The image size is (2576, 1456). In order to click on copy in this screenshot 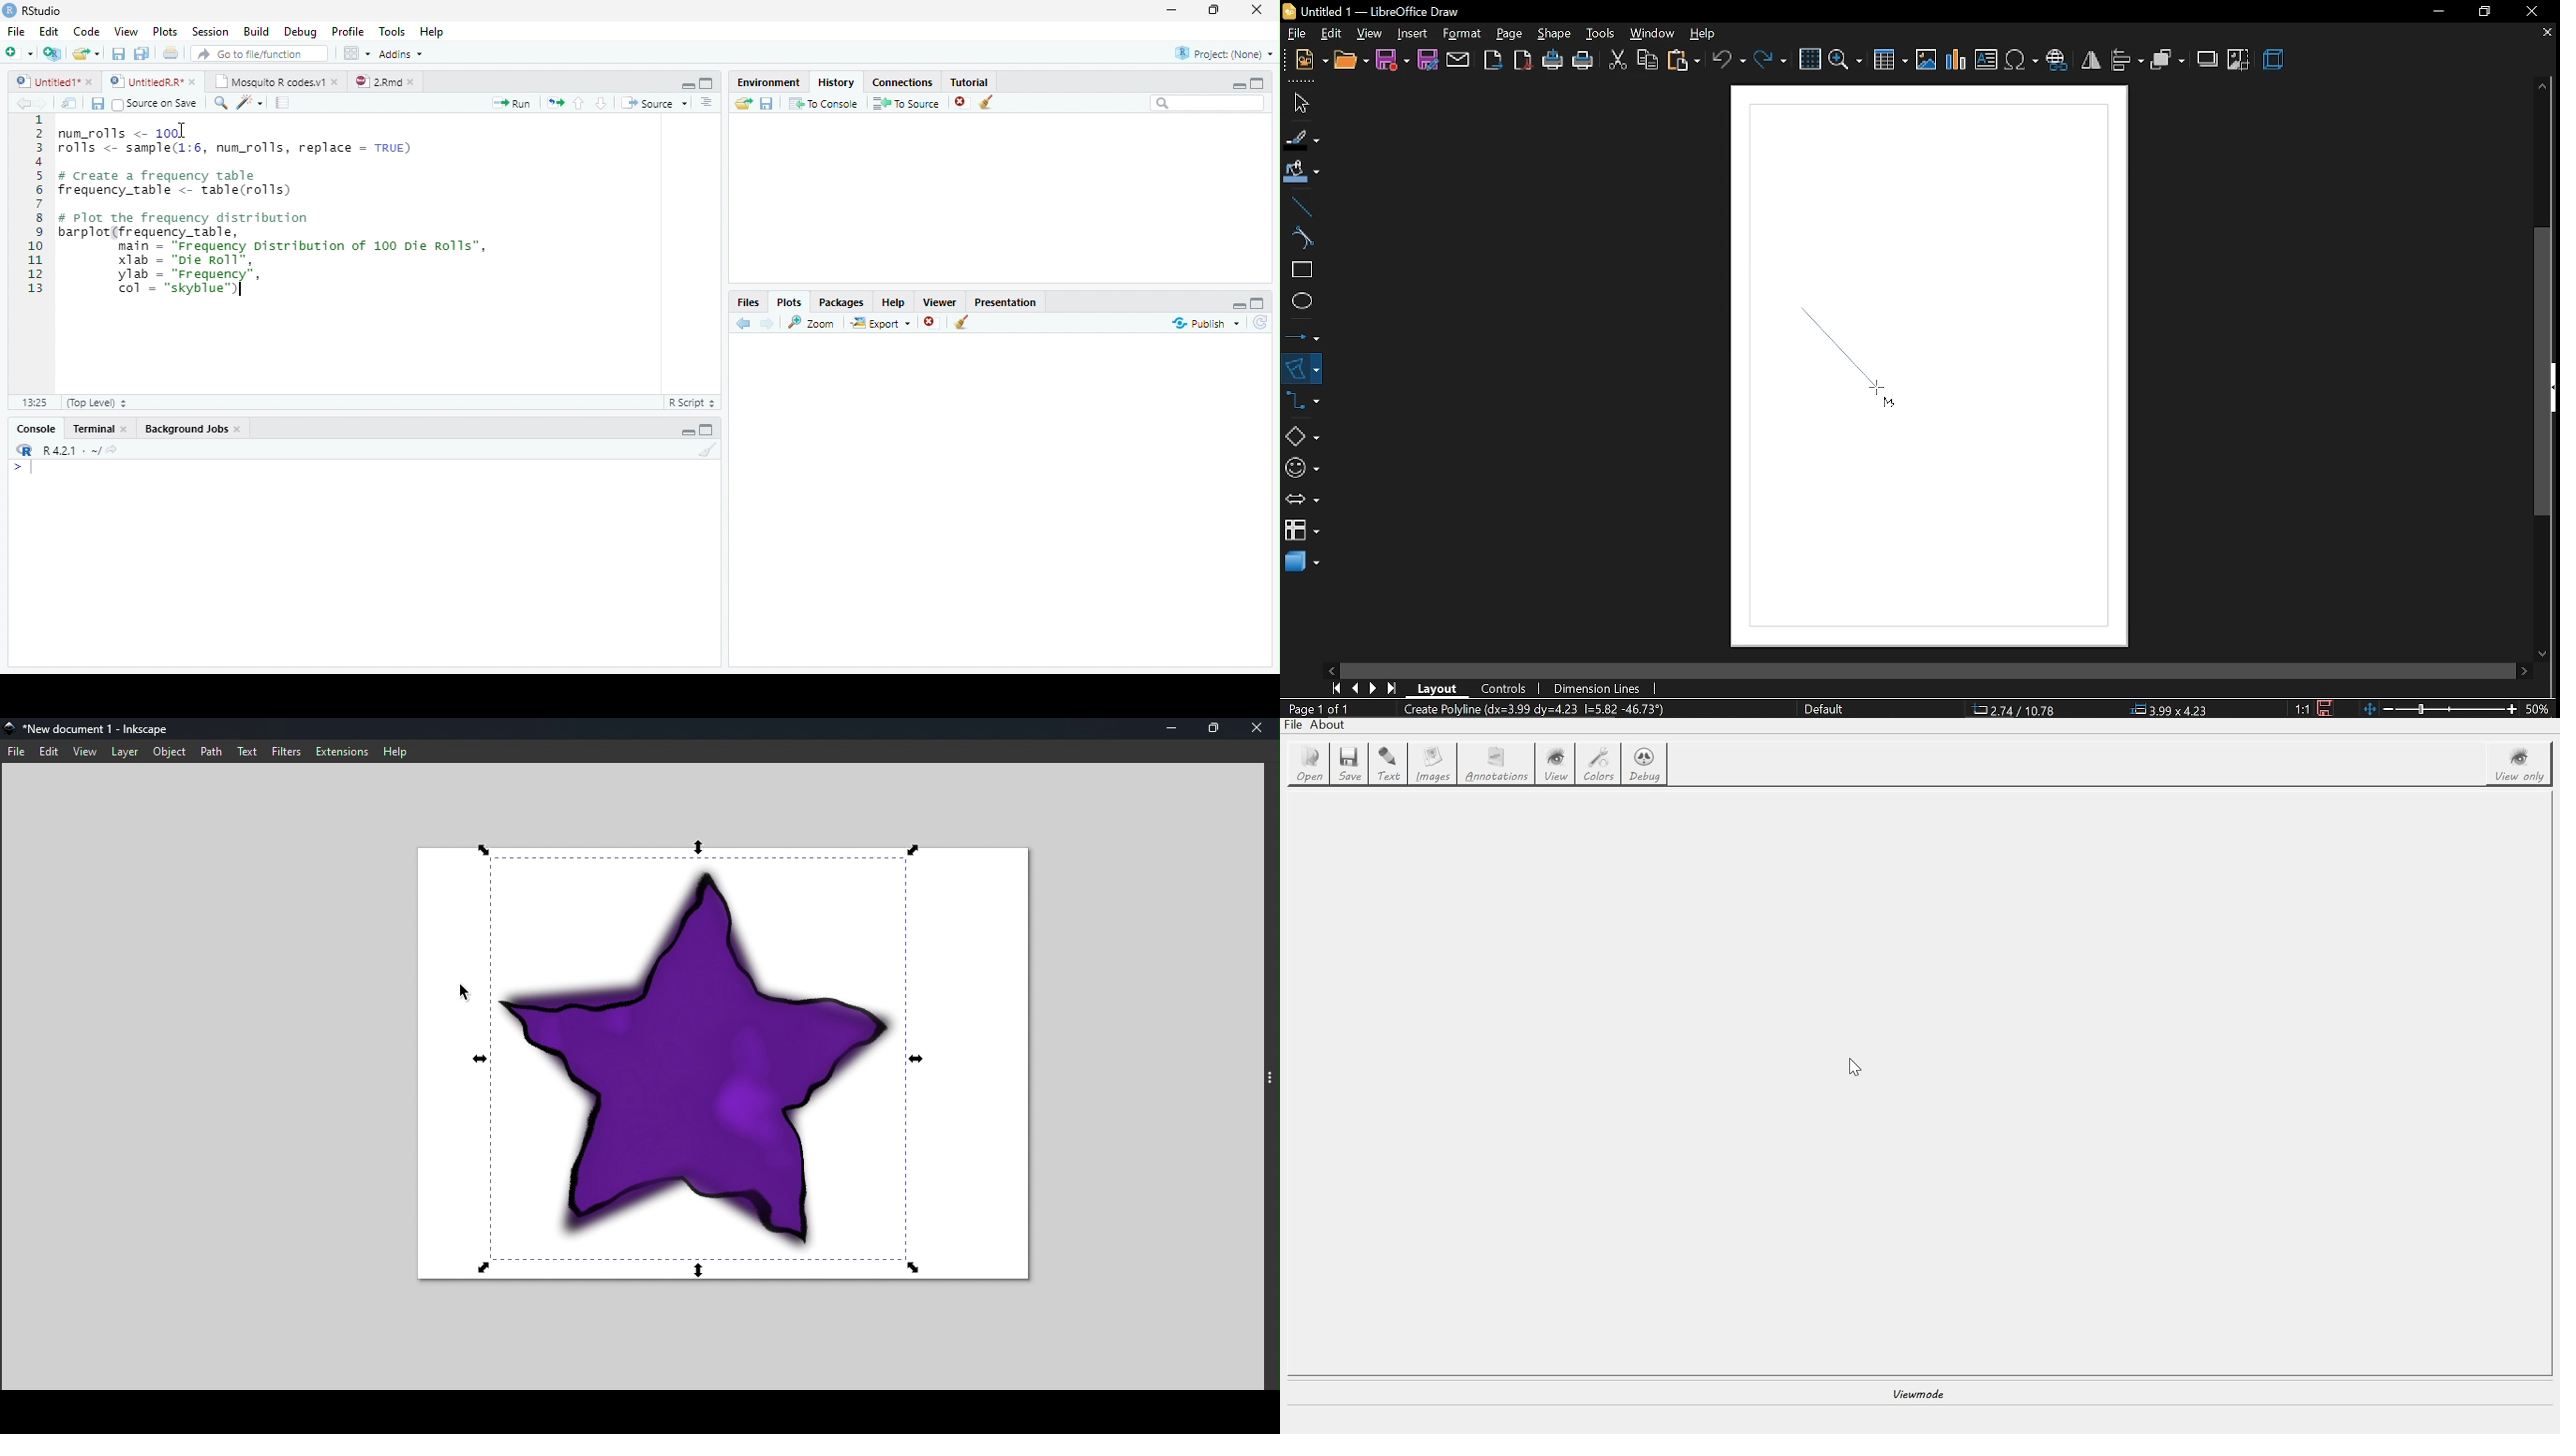, I will do `click(1645, 60)`.